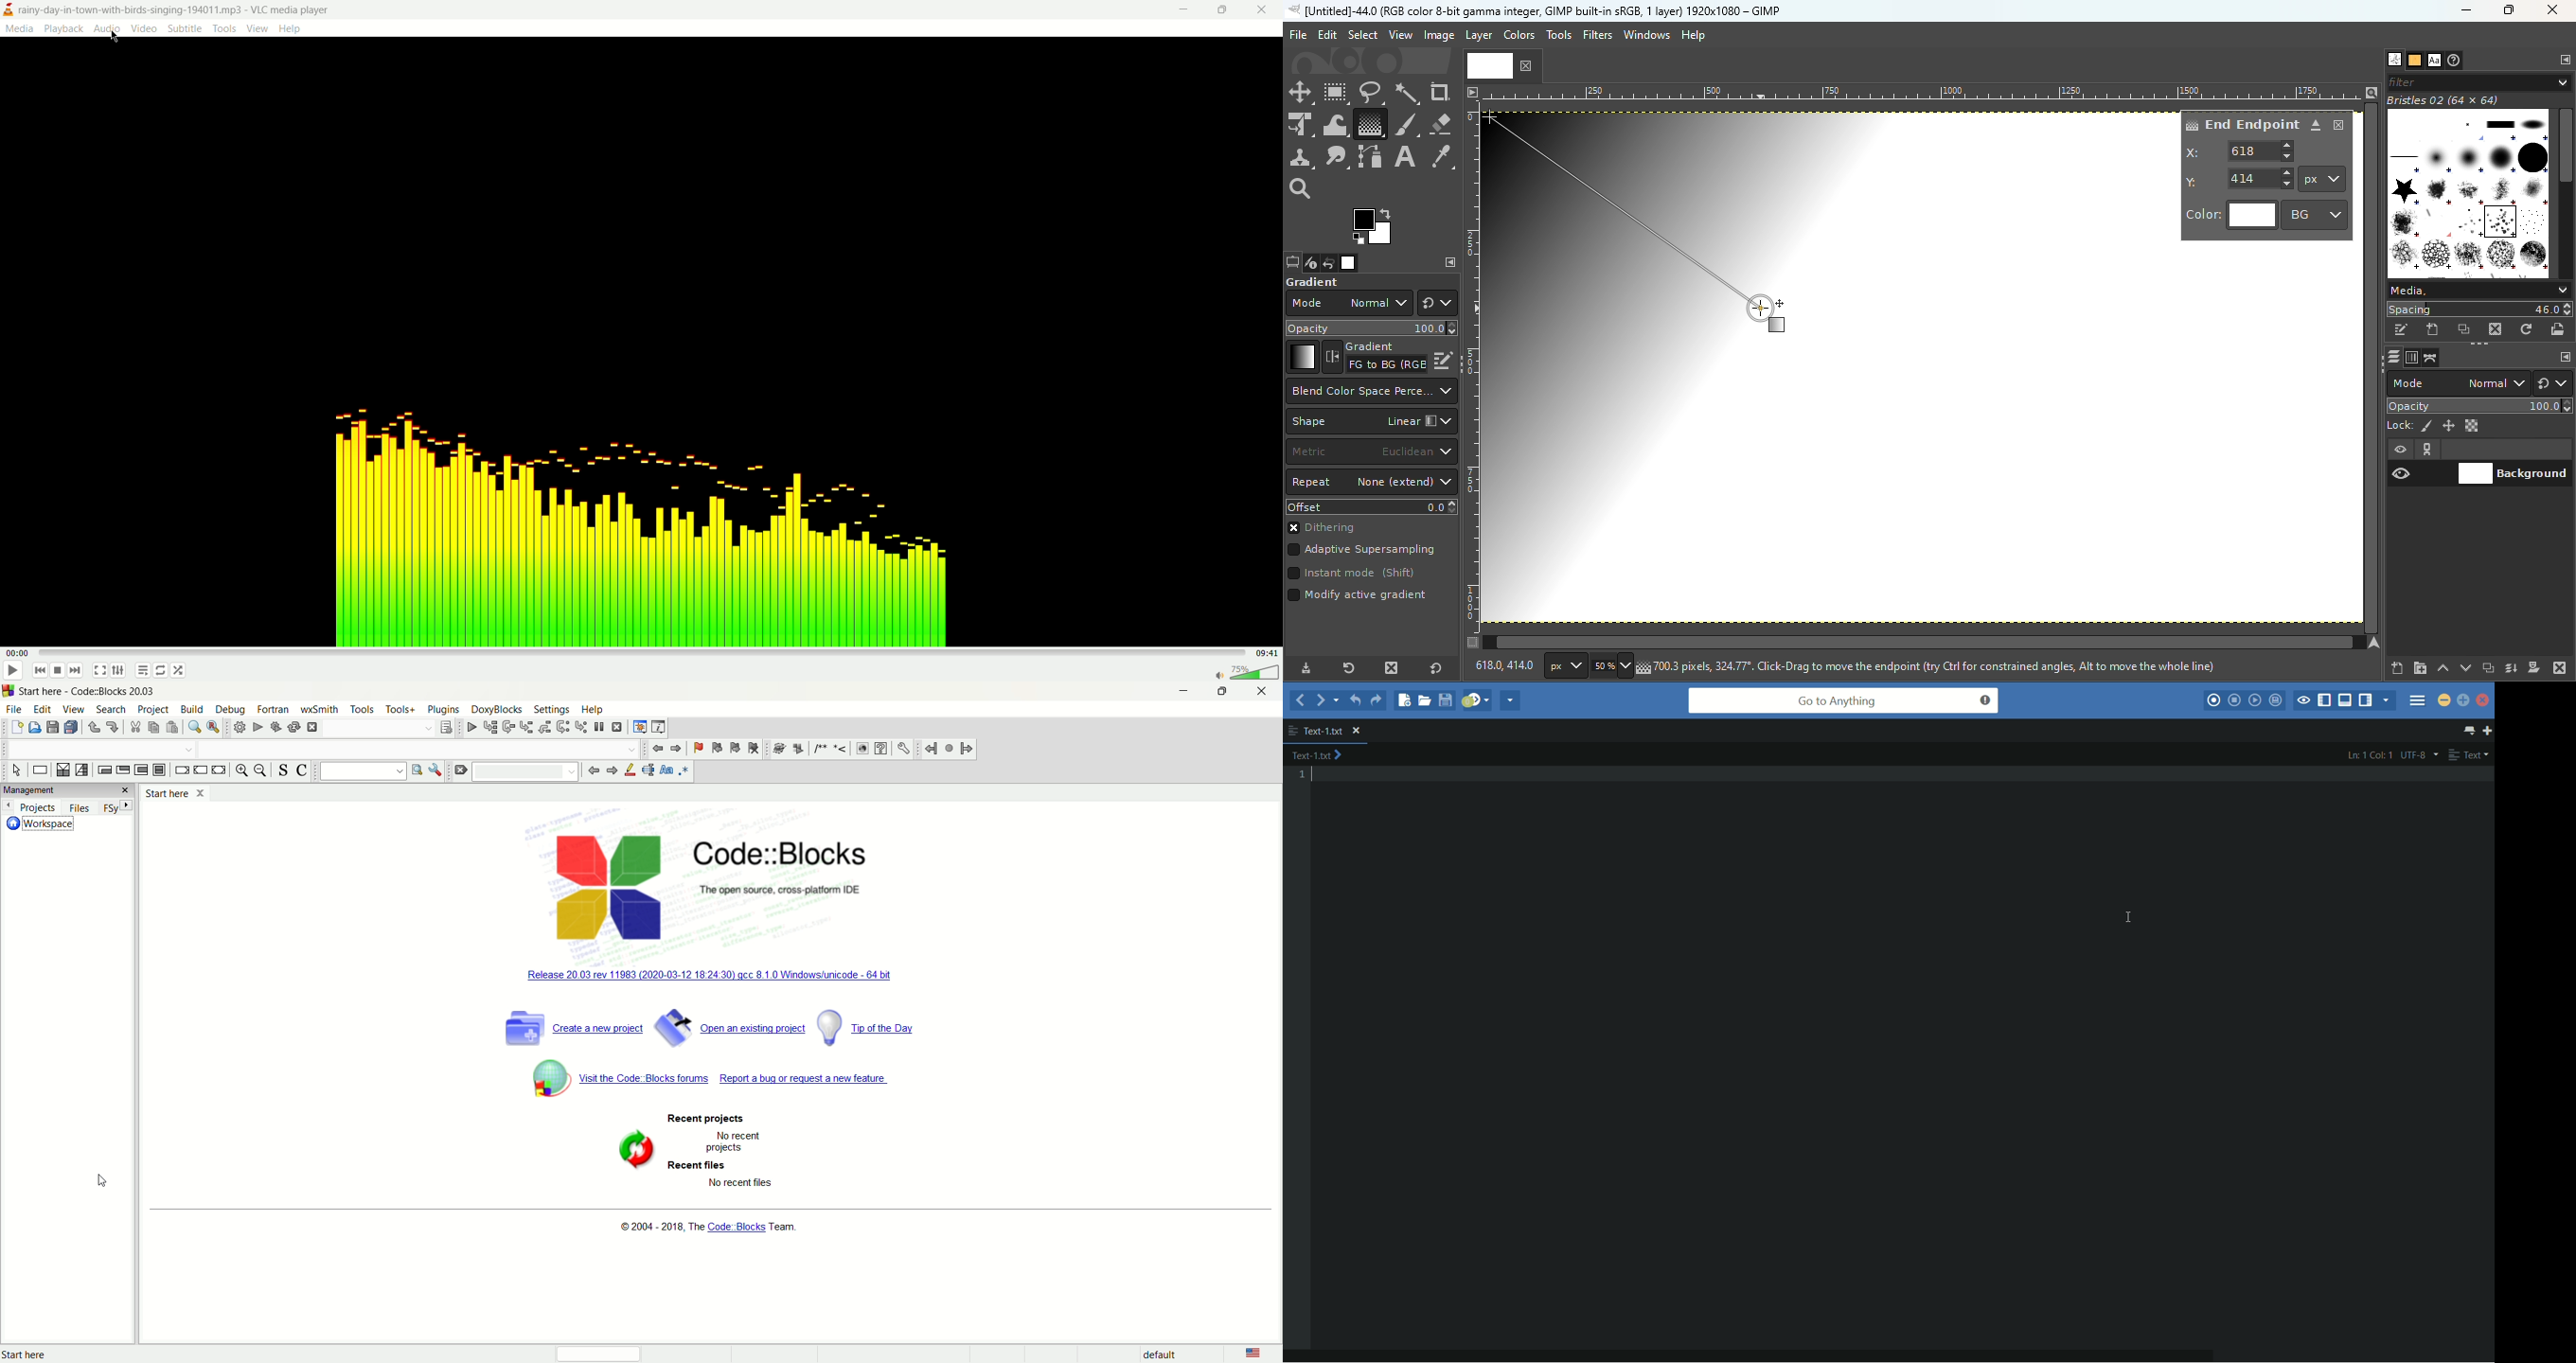 This screenshot has width=2576, height=1372. Describe the element at coordinates (2127, 918) in the screenshot. I see `text cursor` at that location.